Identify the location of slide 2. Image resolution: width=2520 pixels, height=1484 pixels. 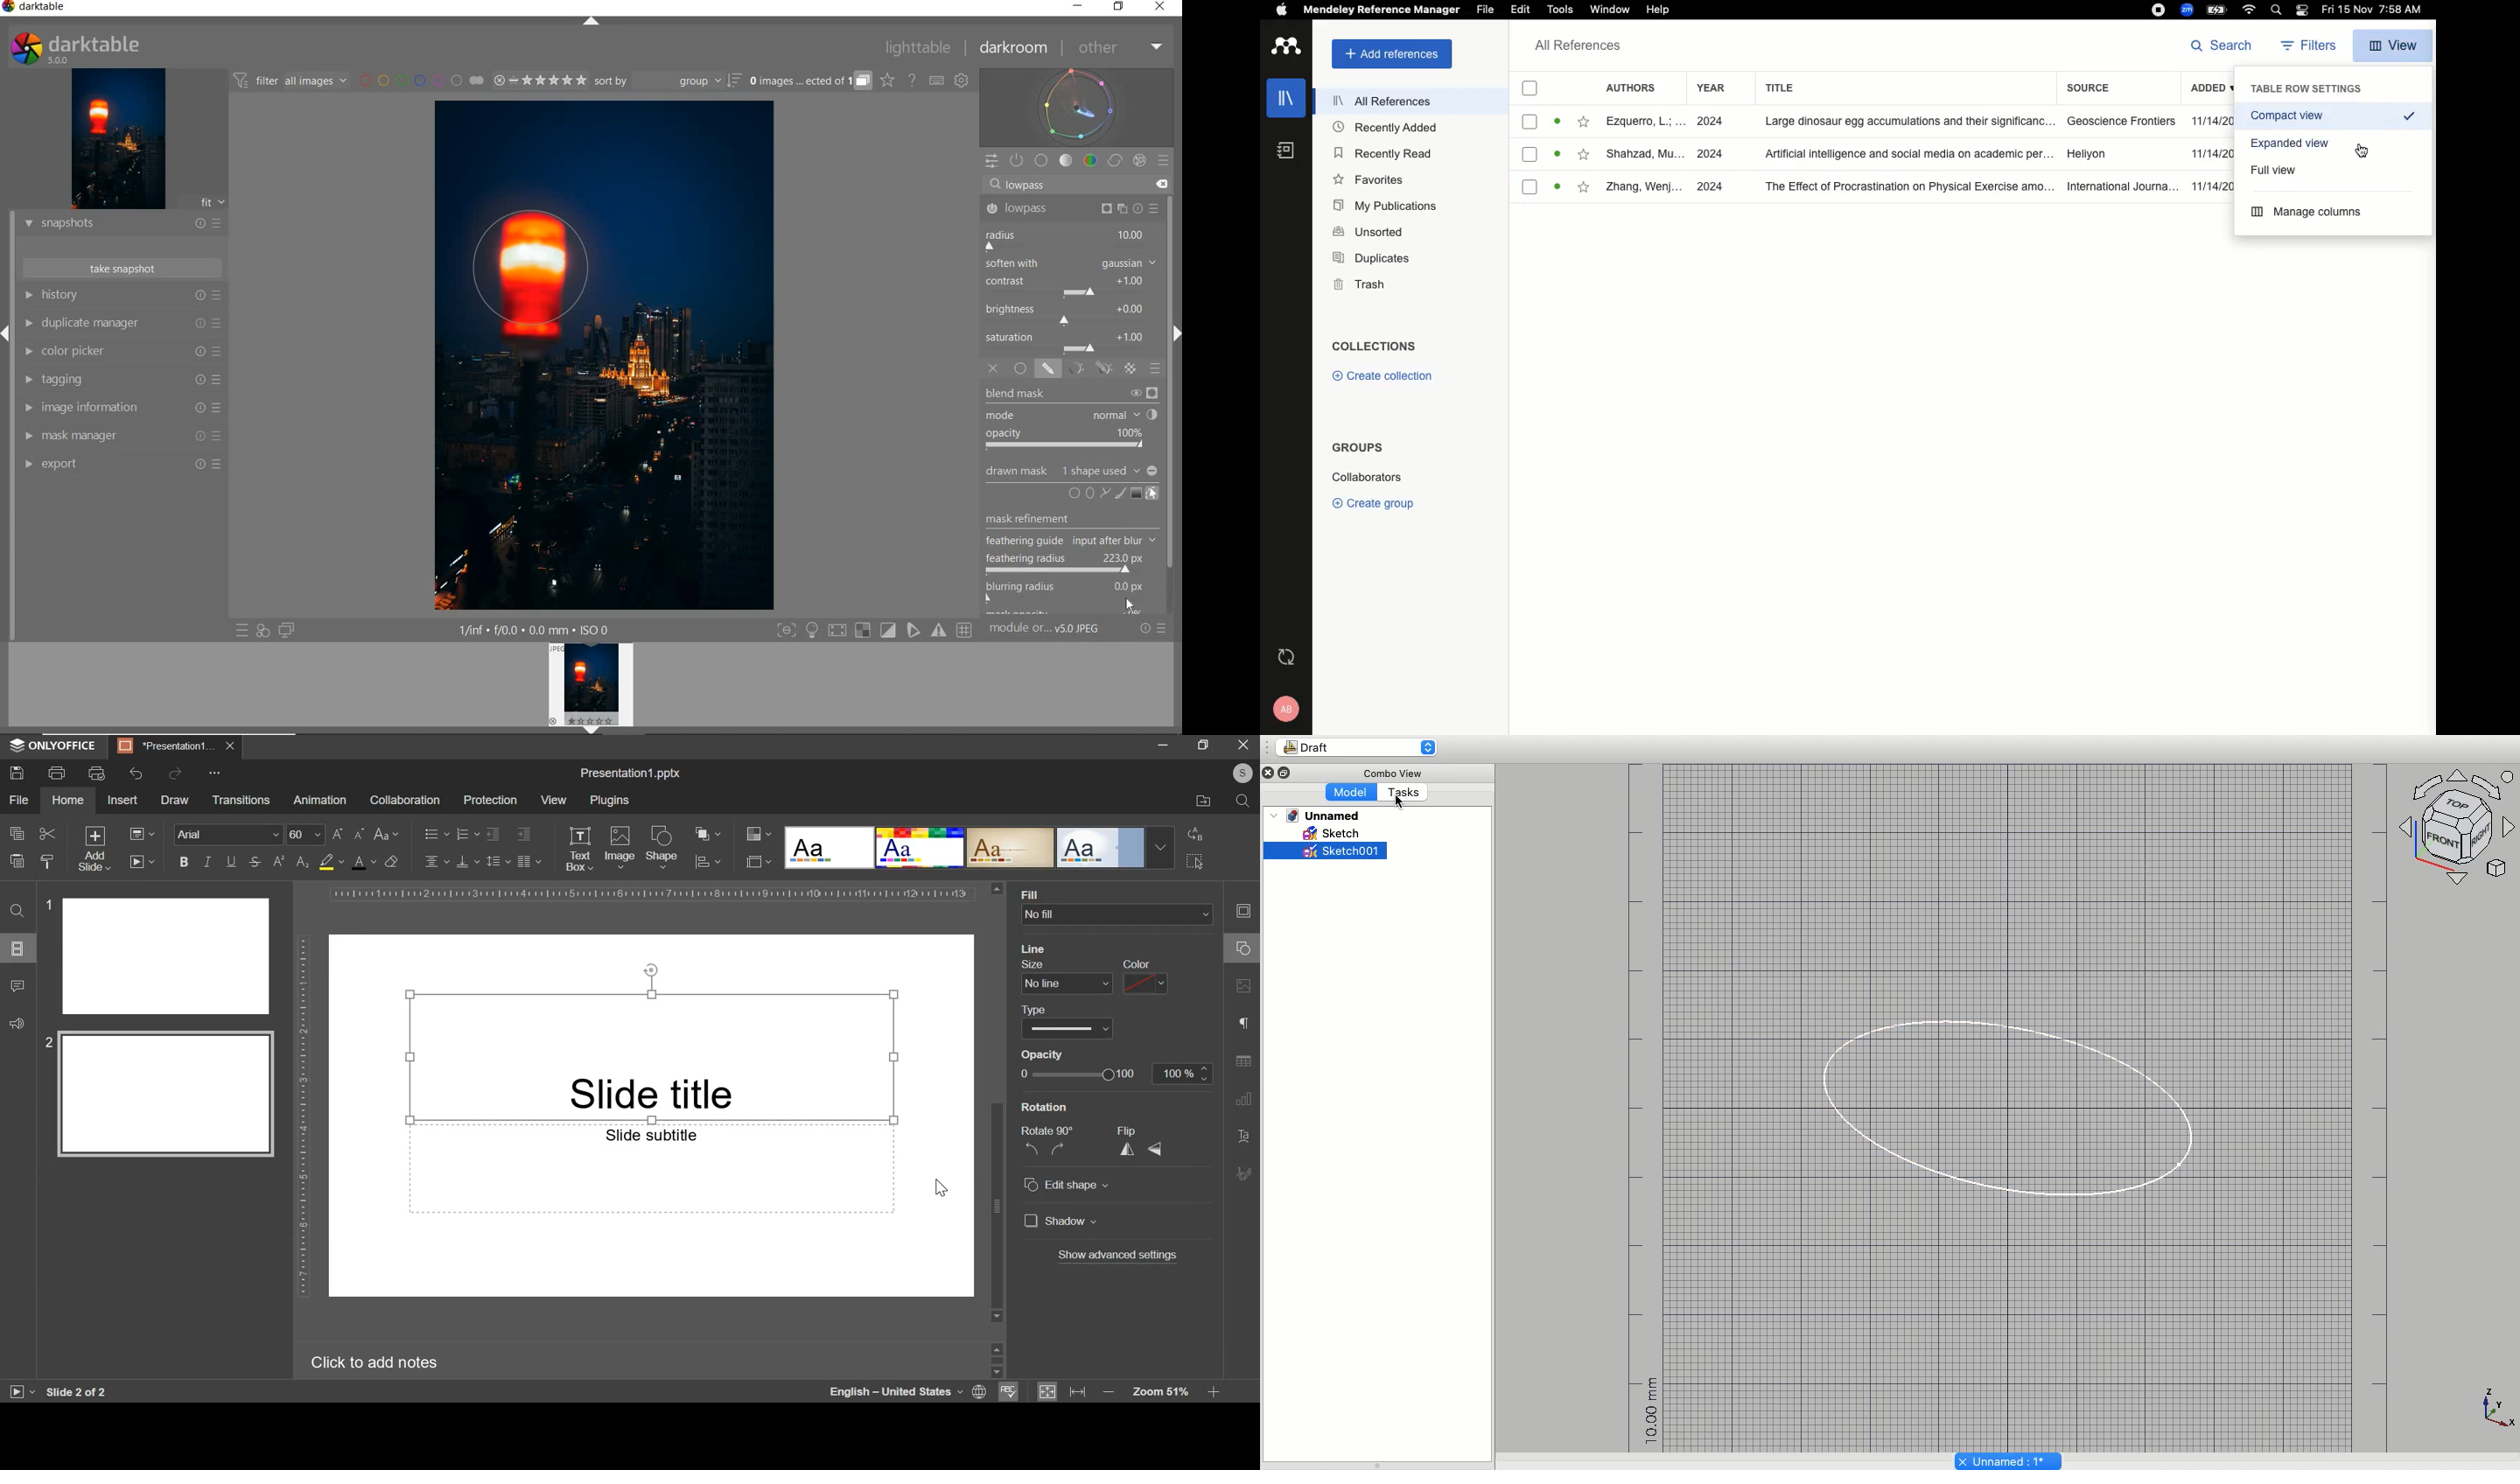
(159, 1096).